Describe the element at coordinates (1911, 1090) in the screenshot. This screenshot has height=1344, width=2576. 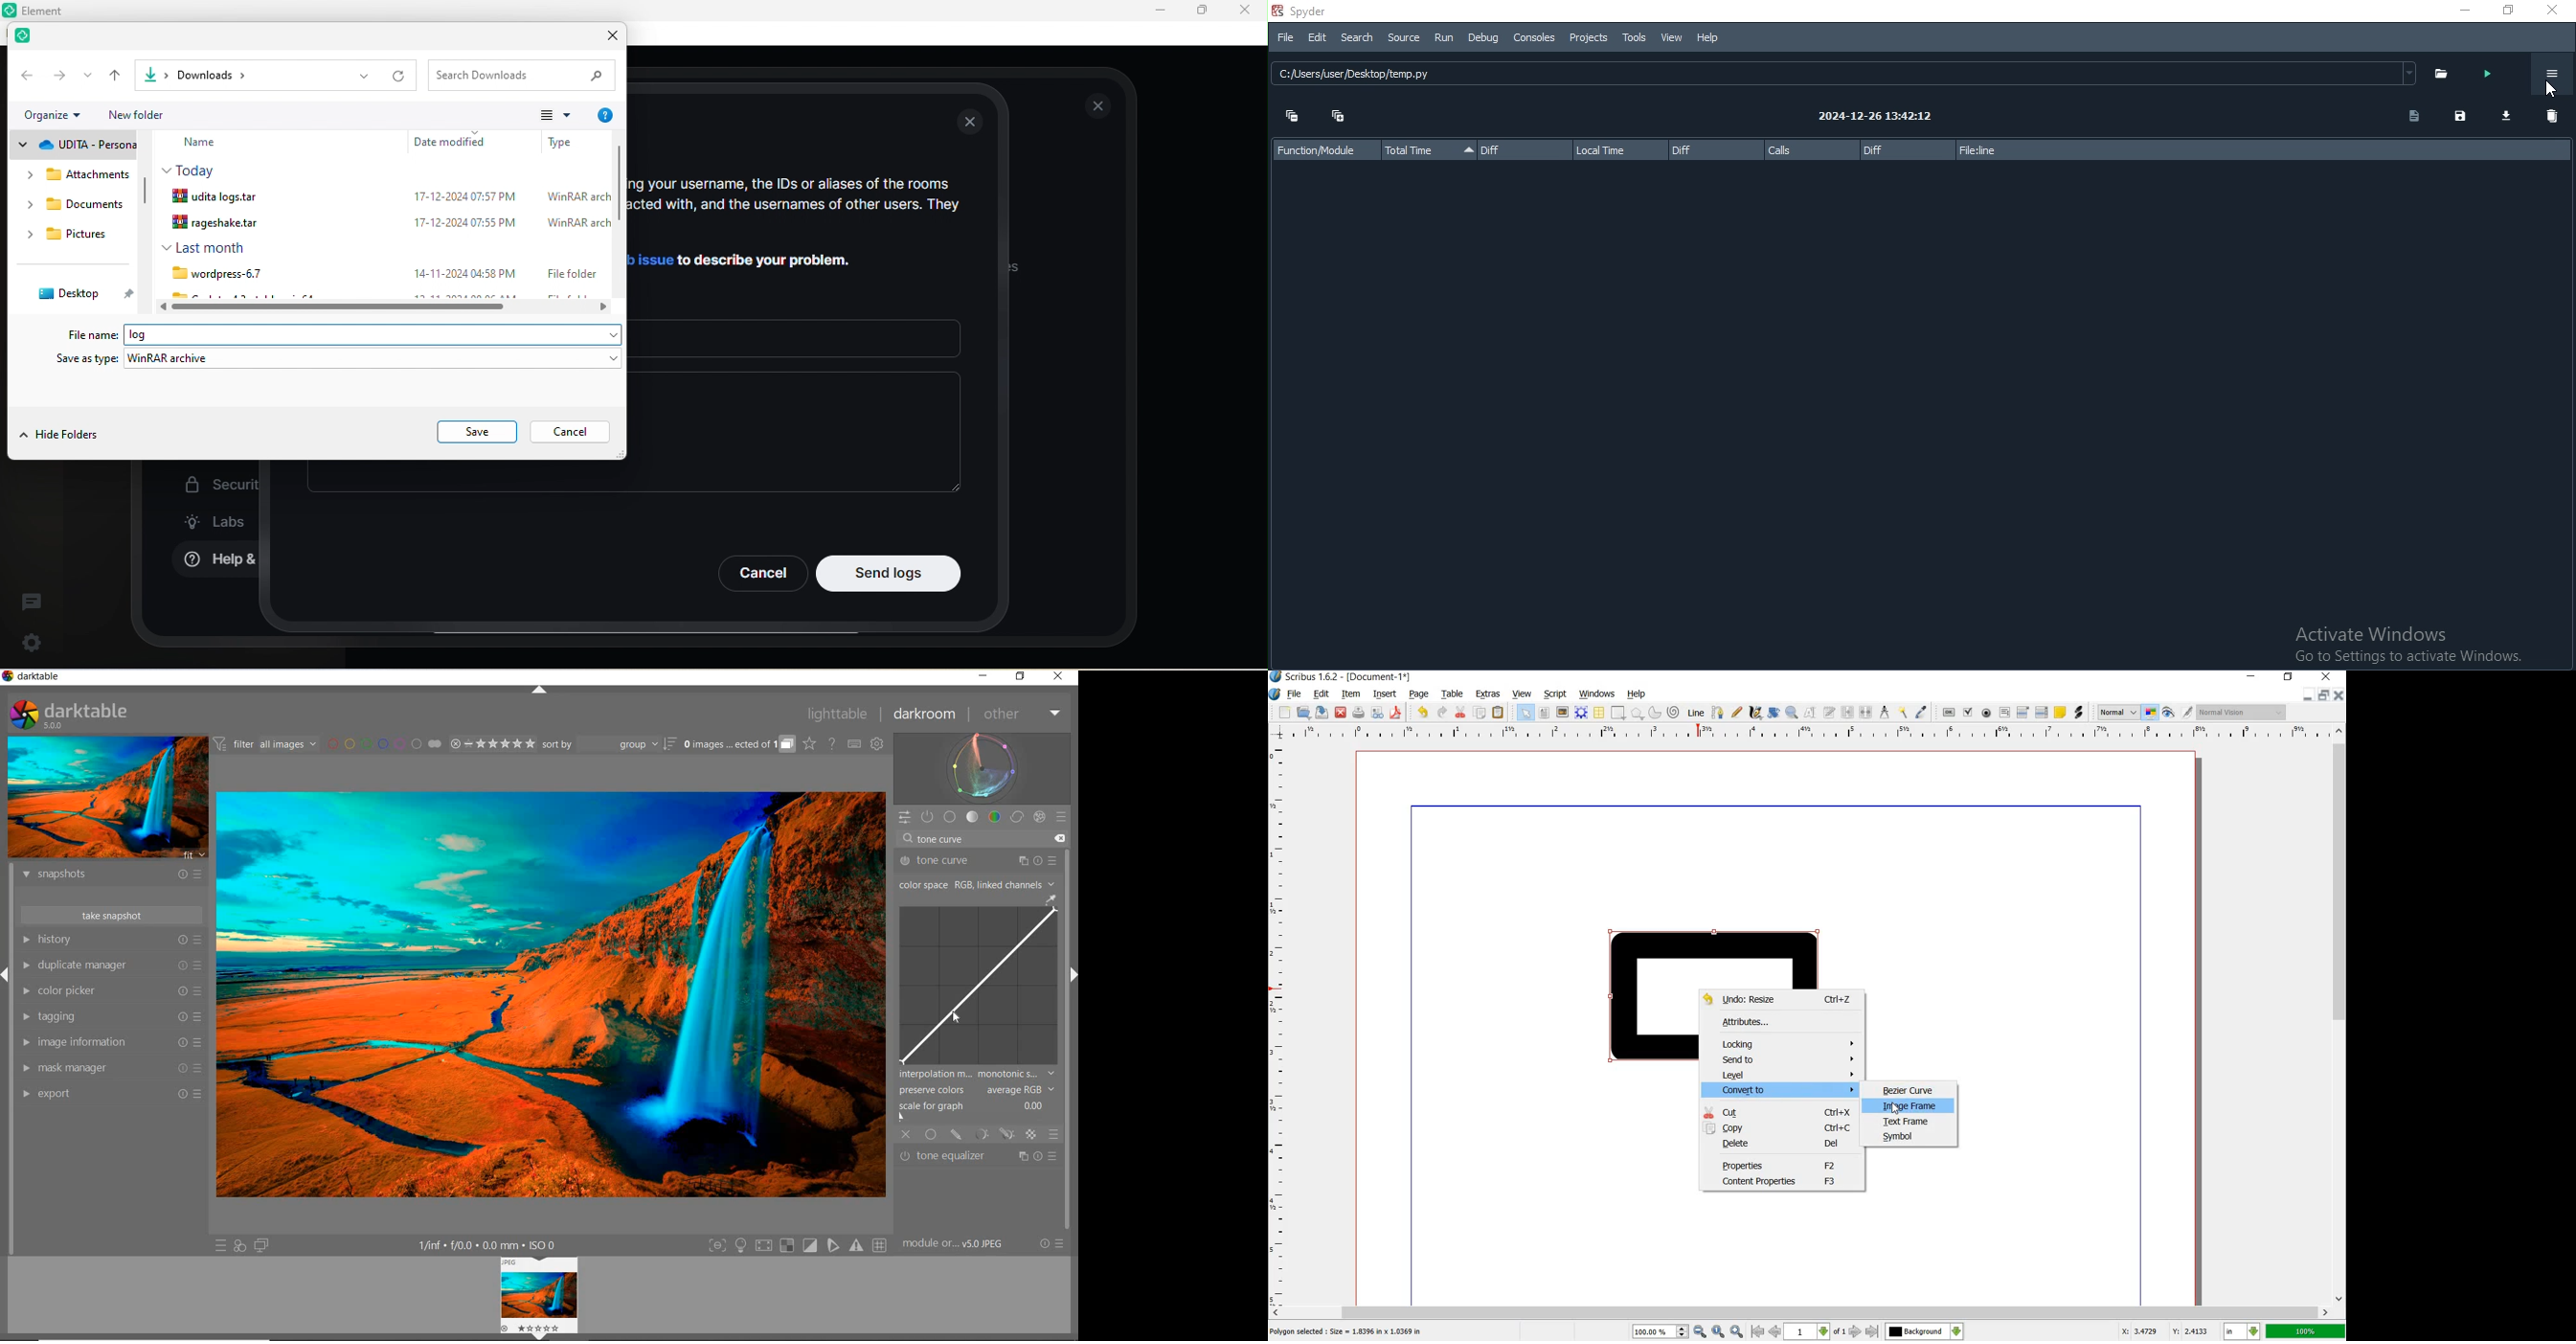
I see `BEZIER CURVE` at that location.